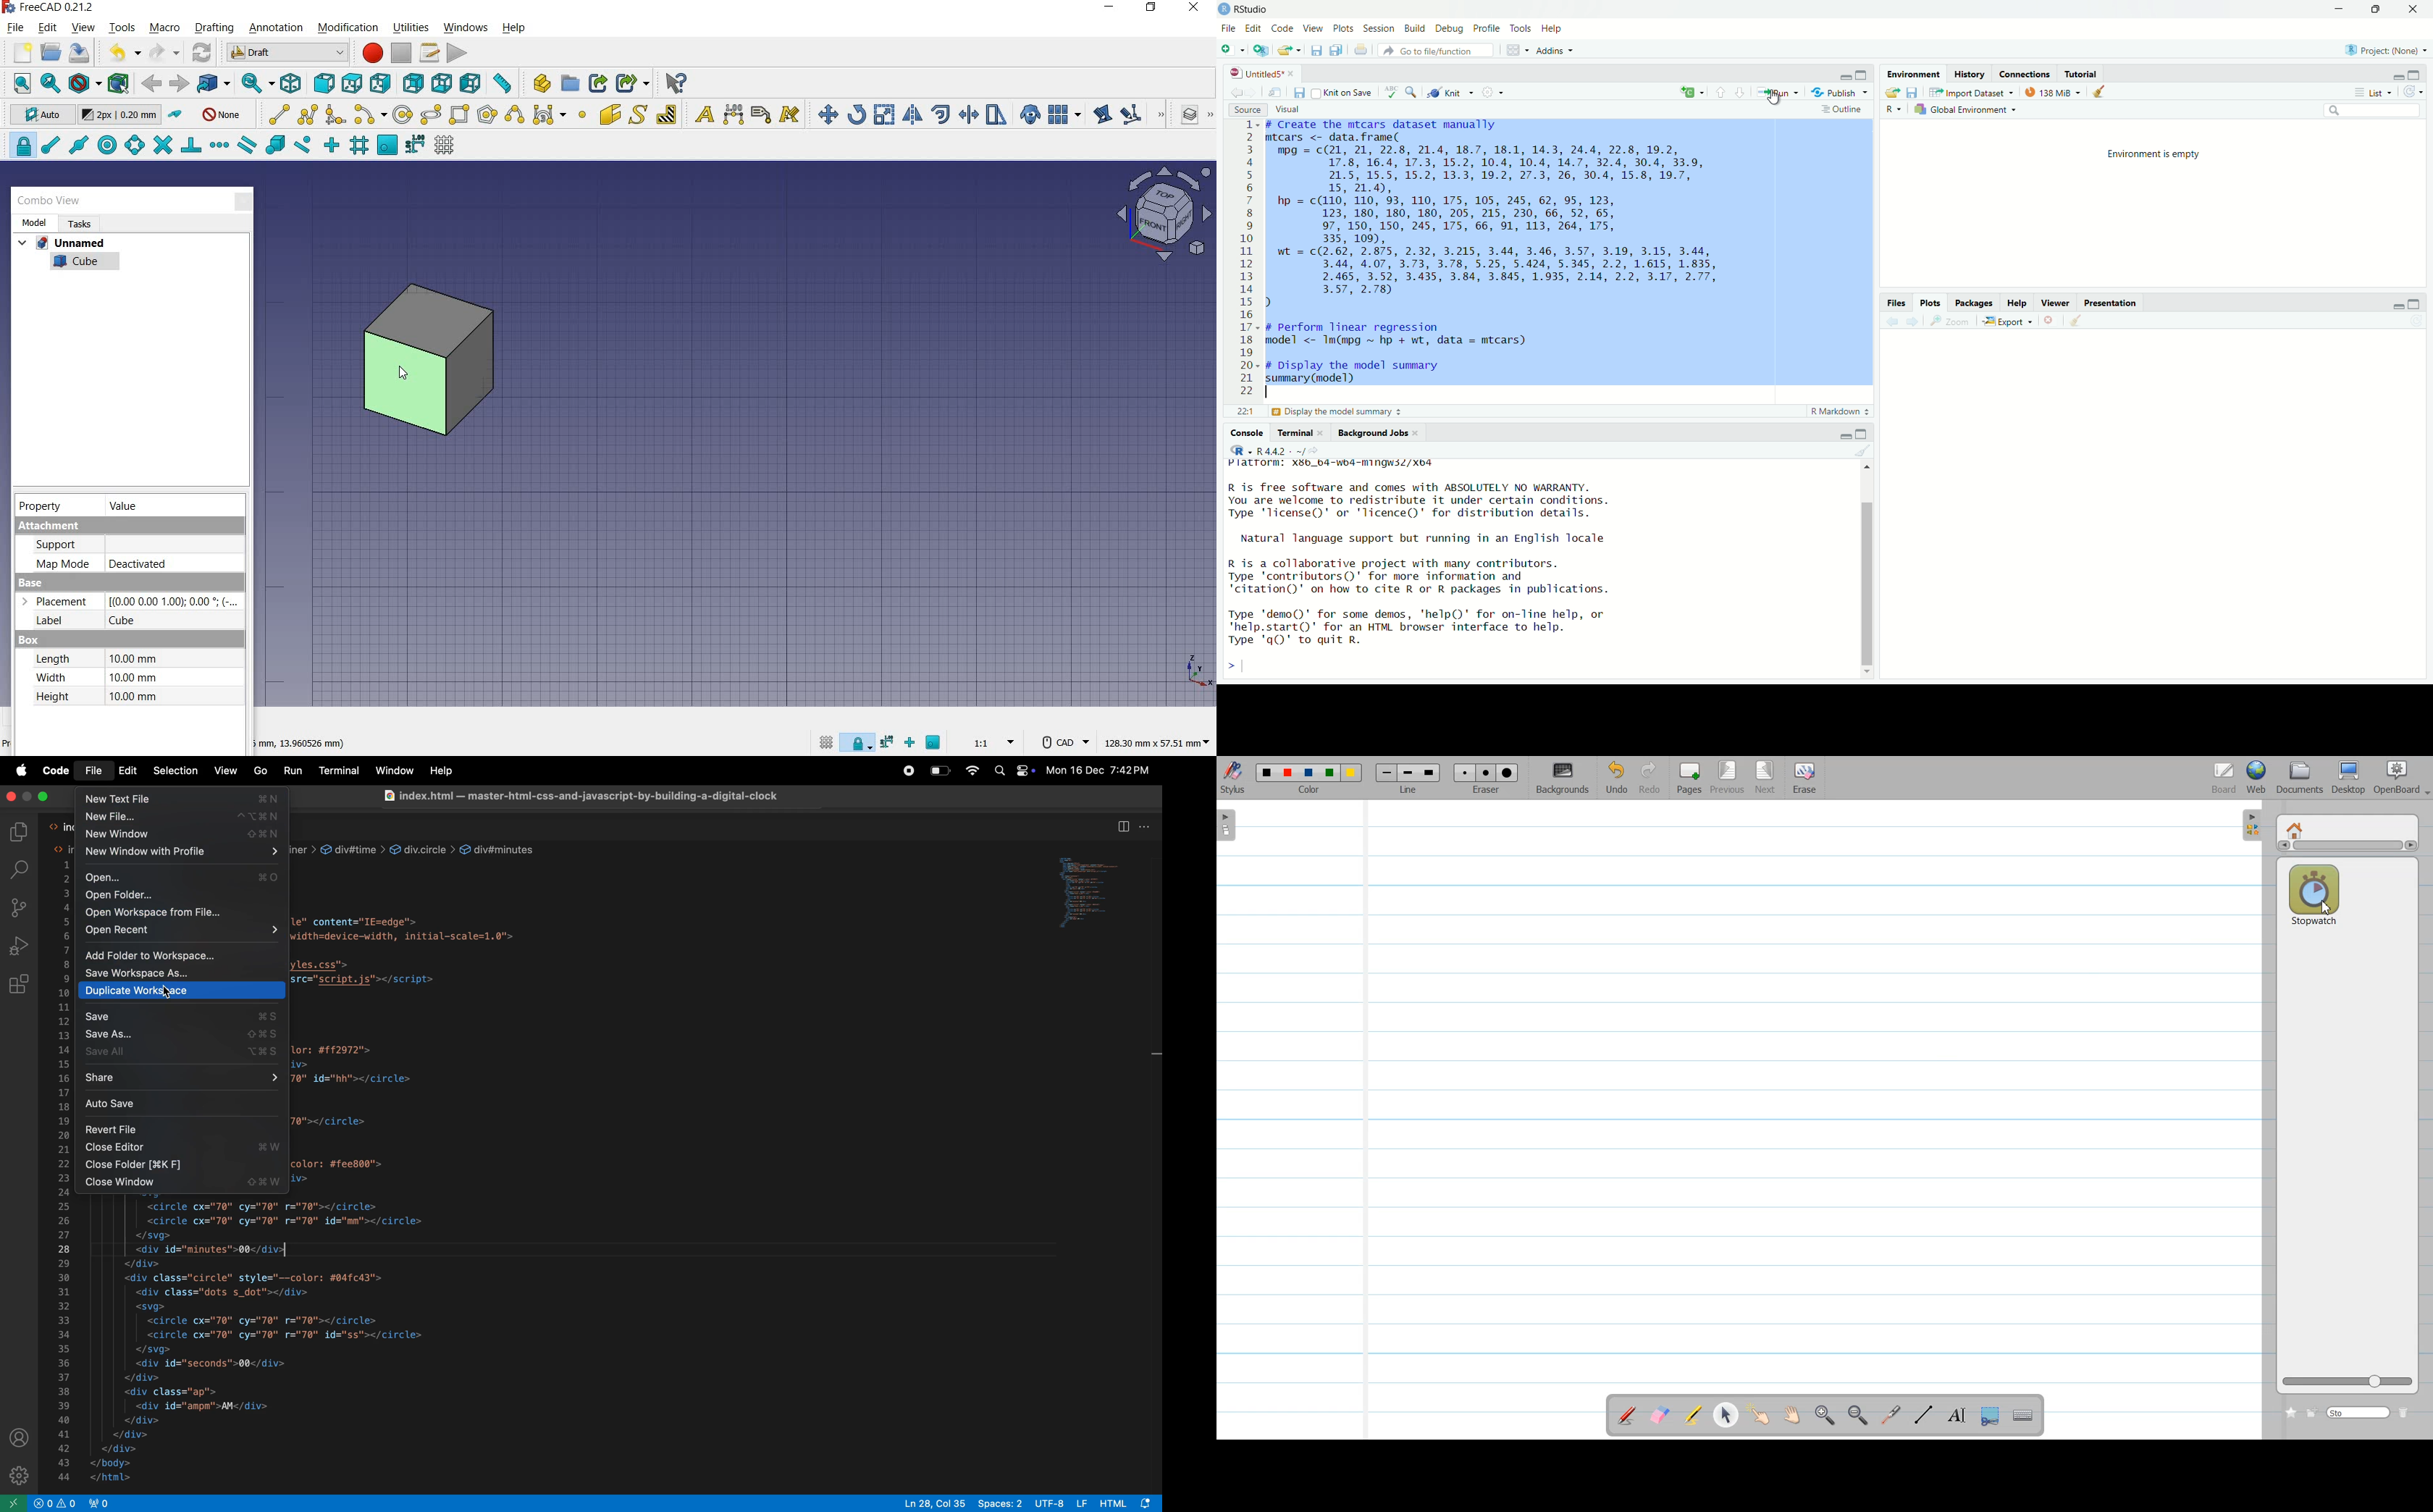 The height and width of the screenshot is (1512, 2436). What do you see at coordinates (59, 602) in the screenshot?
I see `Placement` at bounding box center [59, 602].